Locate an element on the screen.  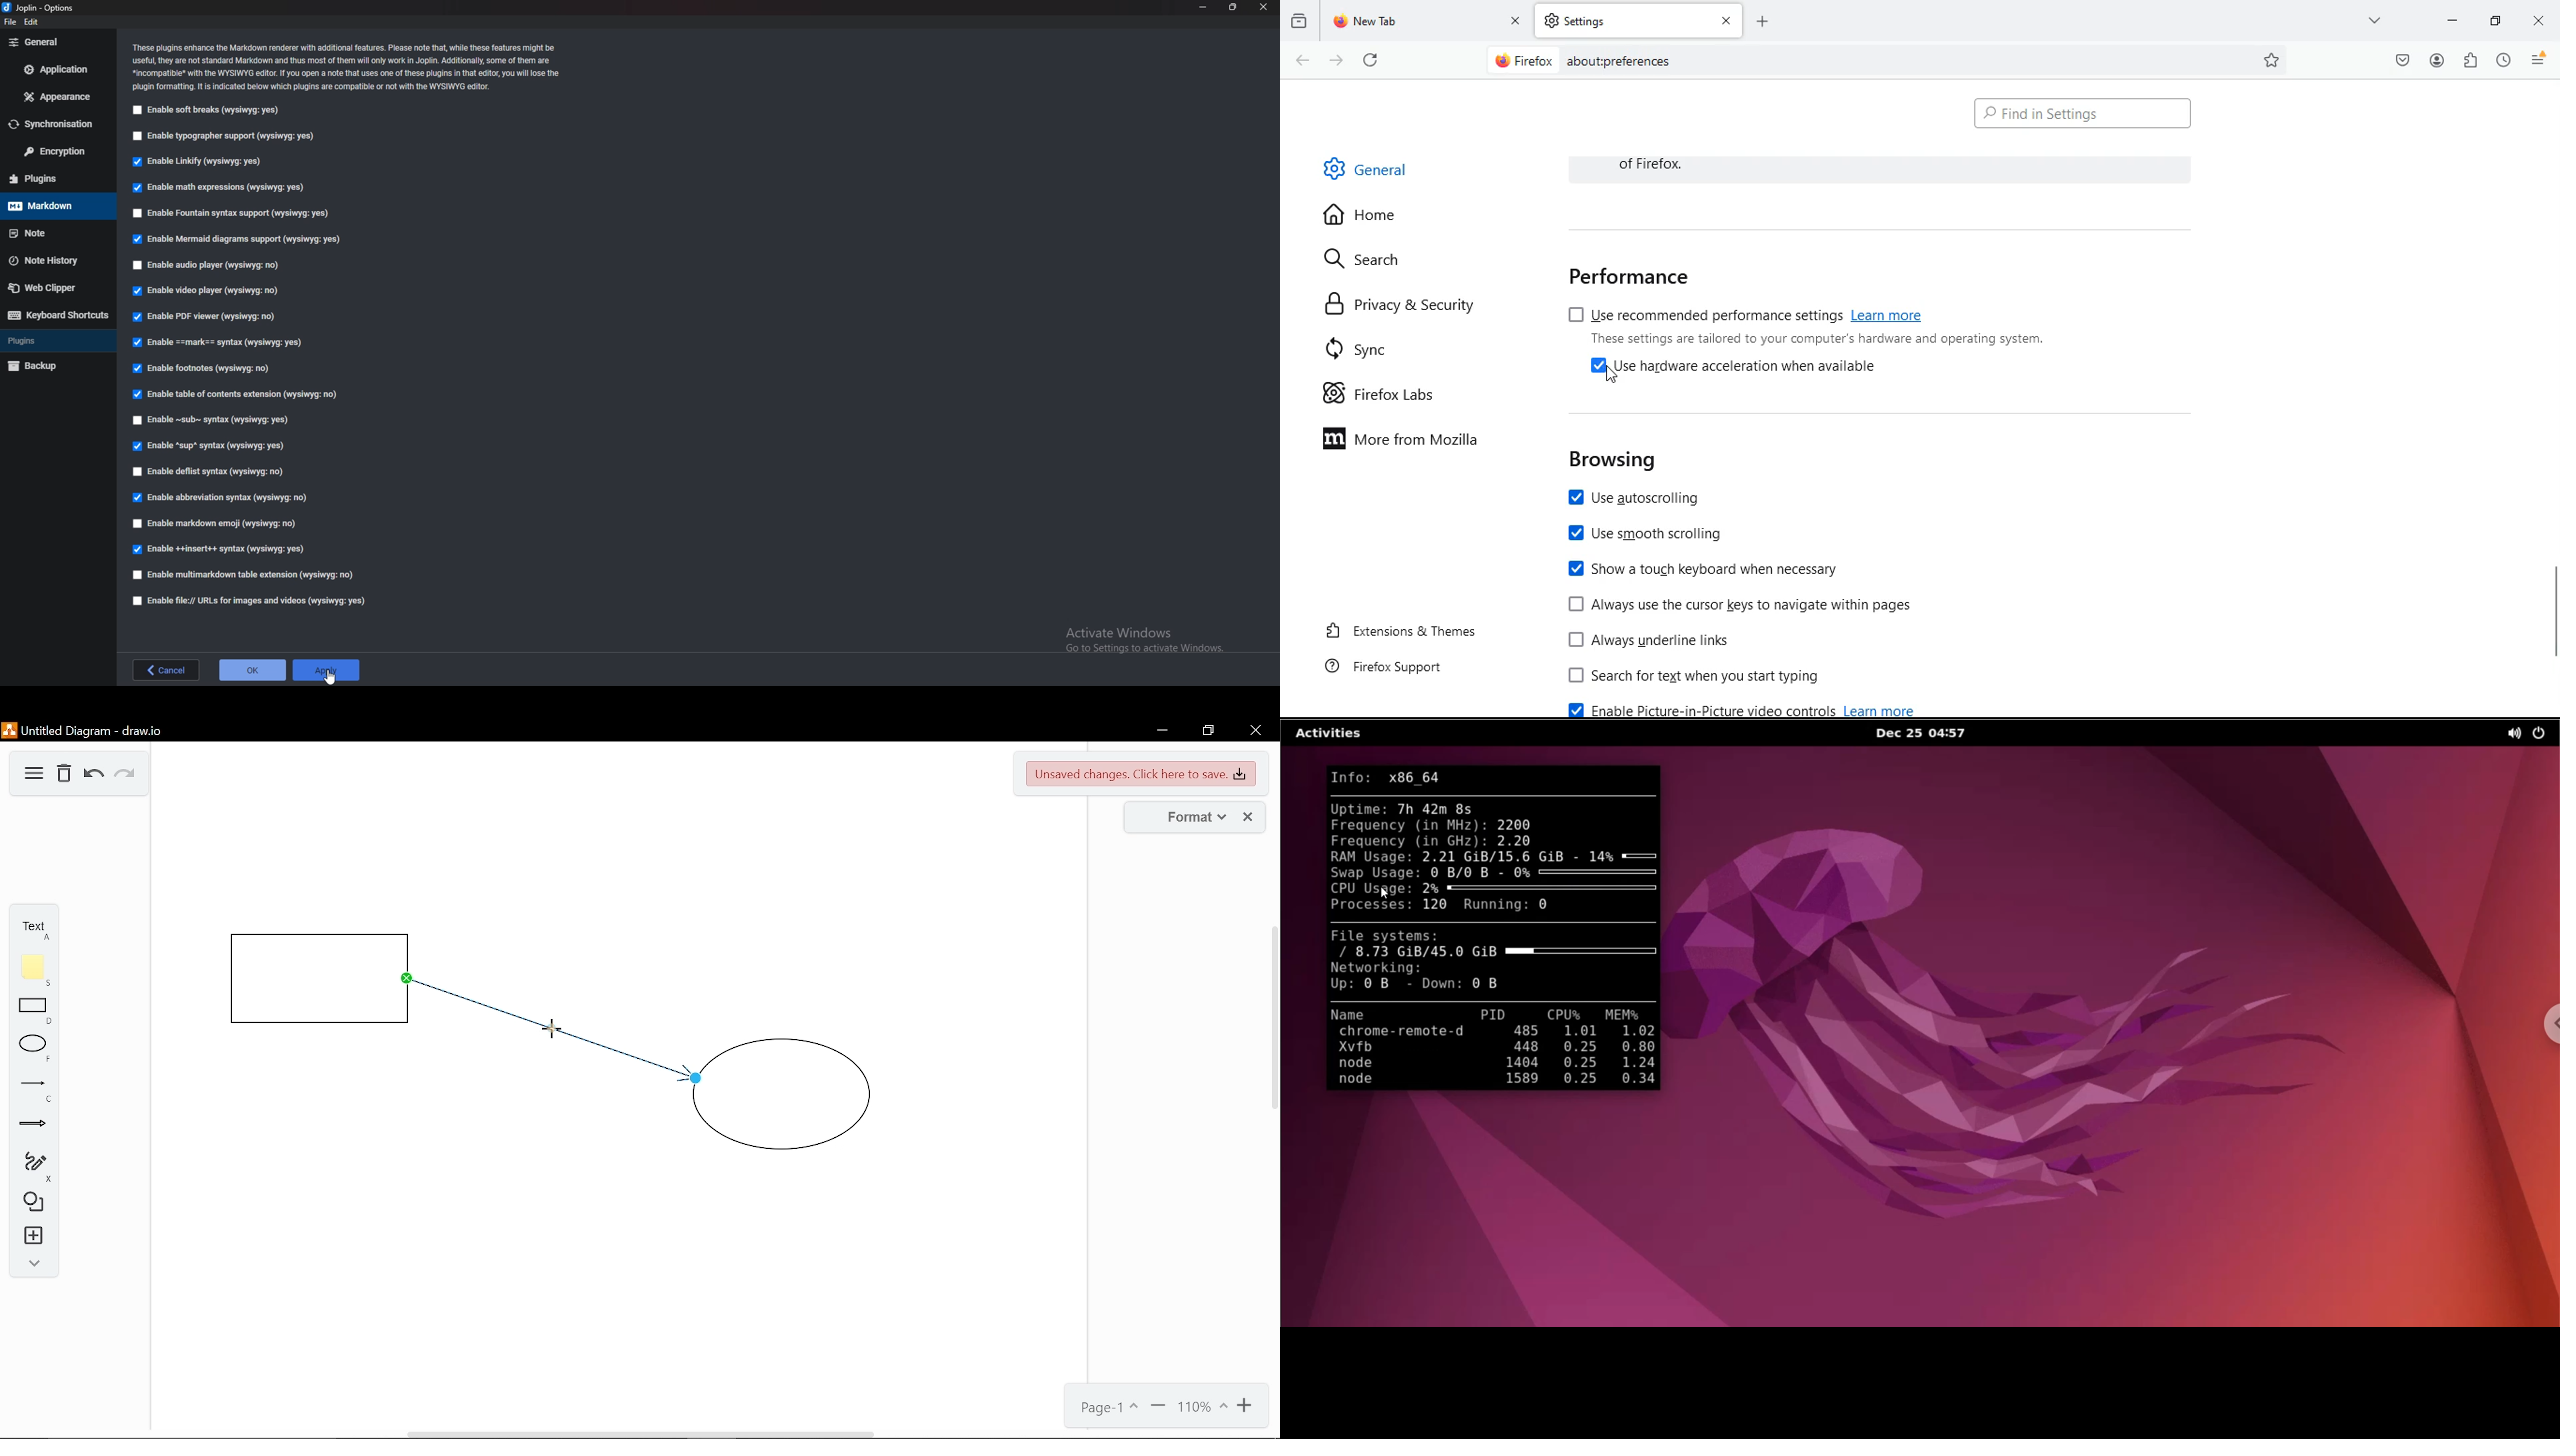
cursor is located at coordinates (332, 677).